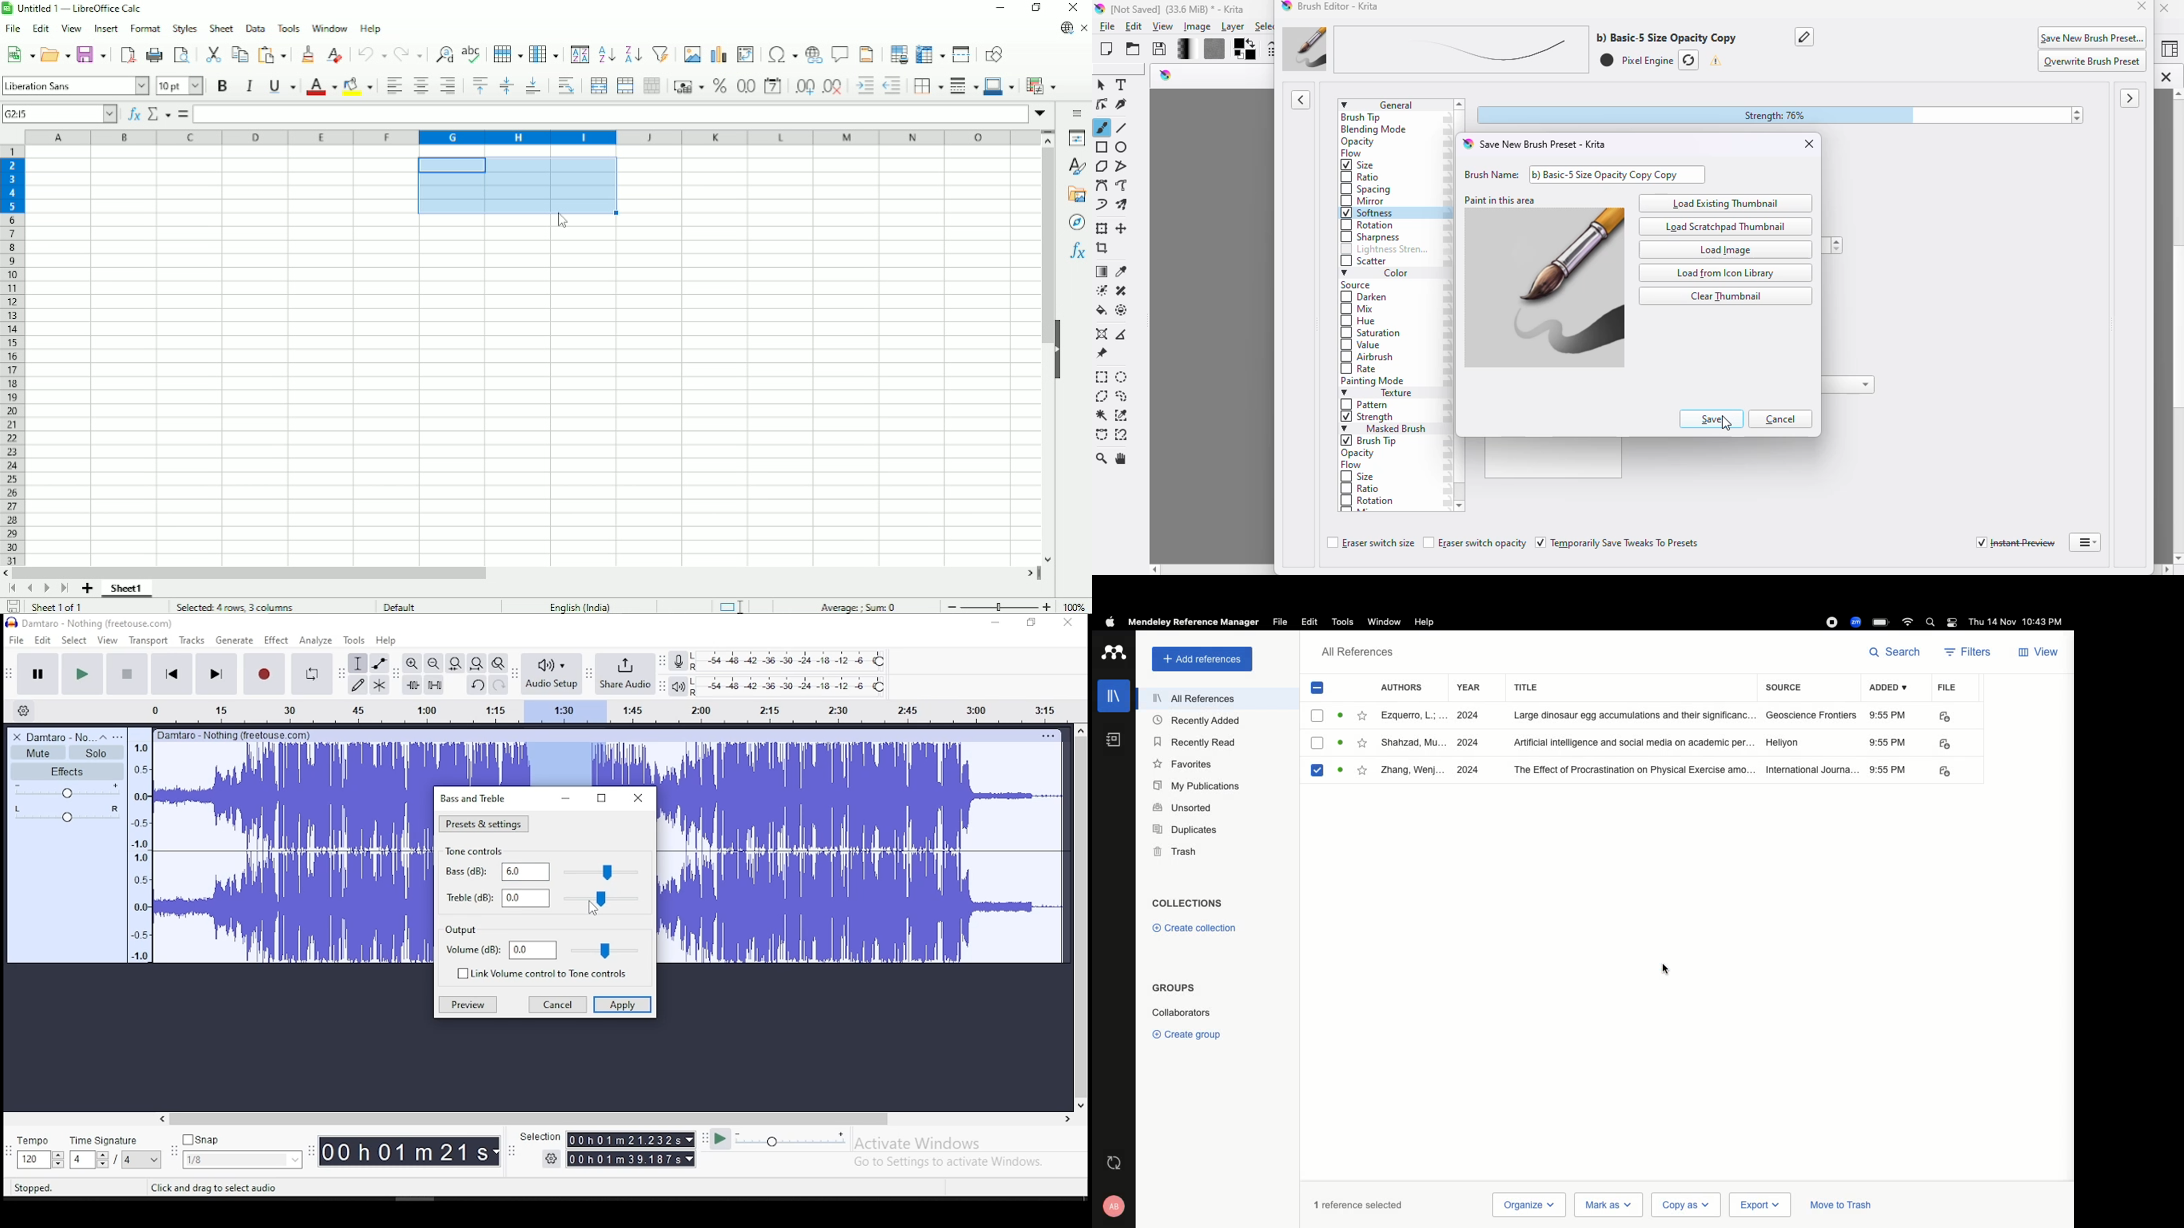 The height and width of the screenshot is (1232, 2184). Describe the element at coordinates (1359, 286) in the screenshot. I see `source` at that location.